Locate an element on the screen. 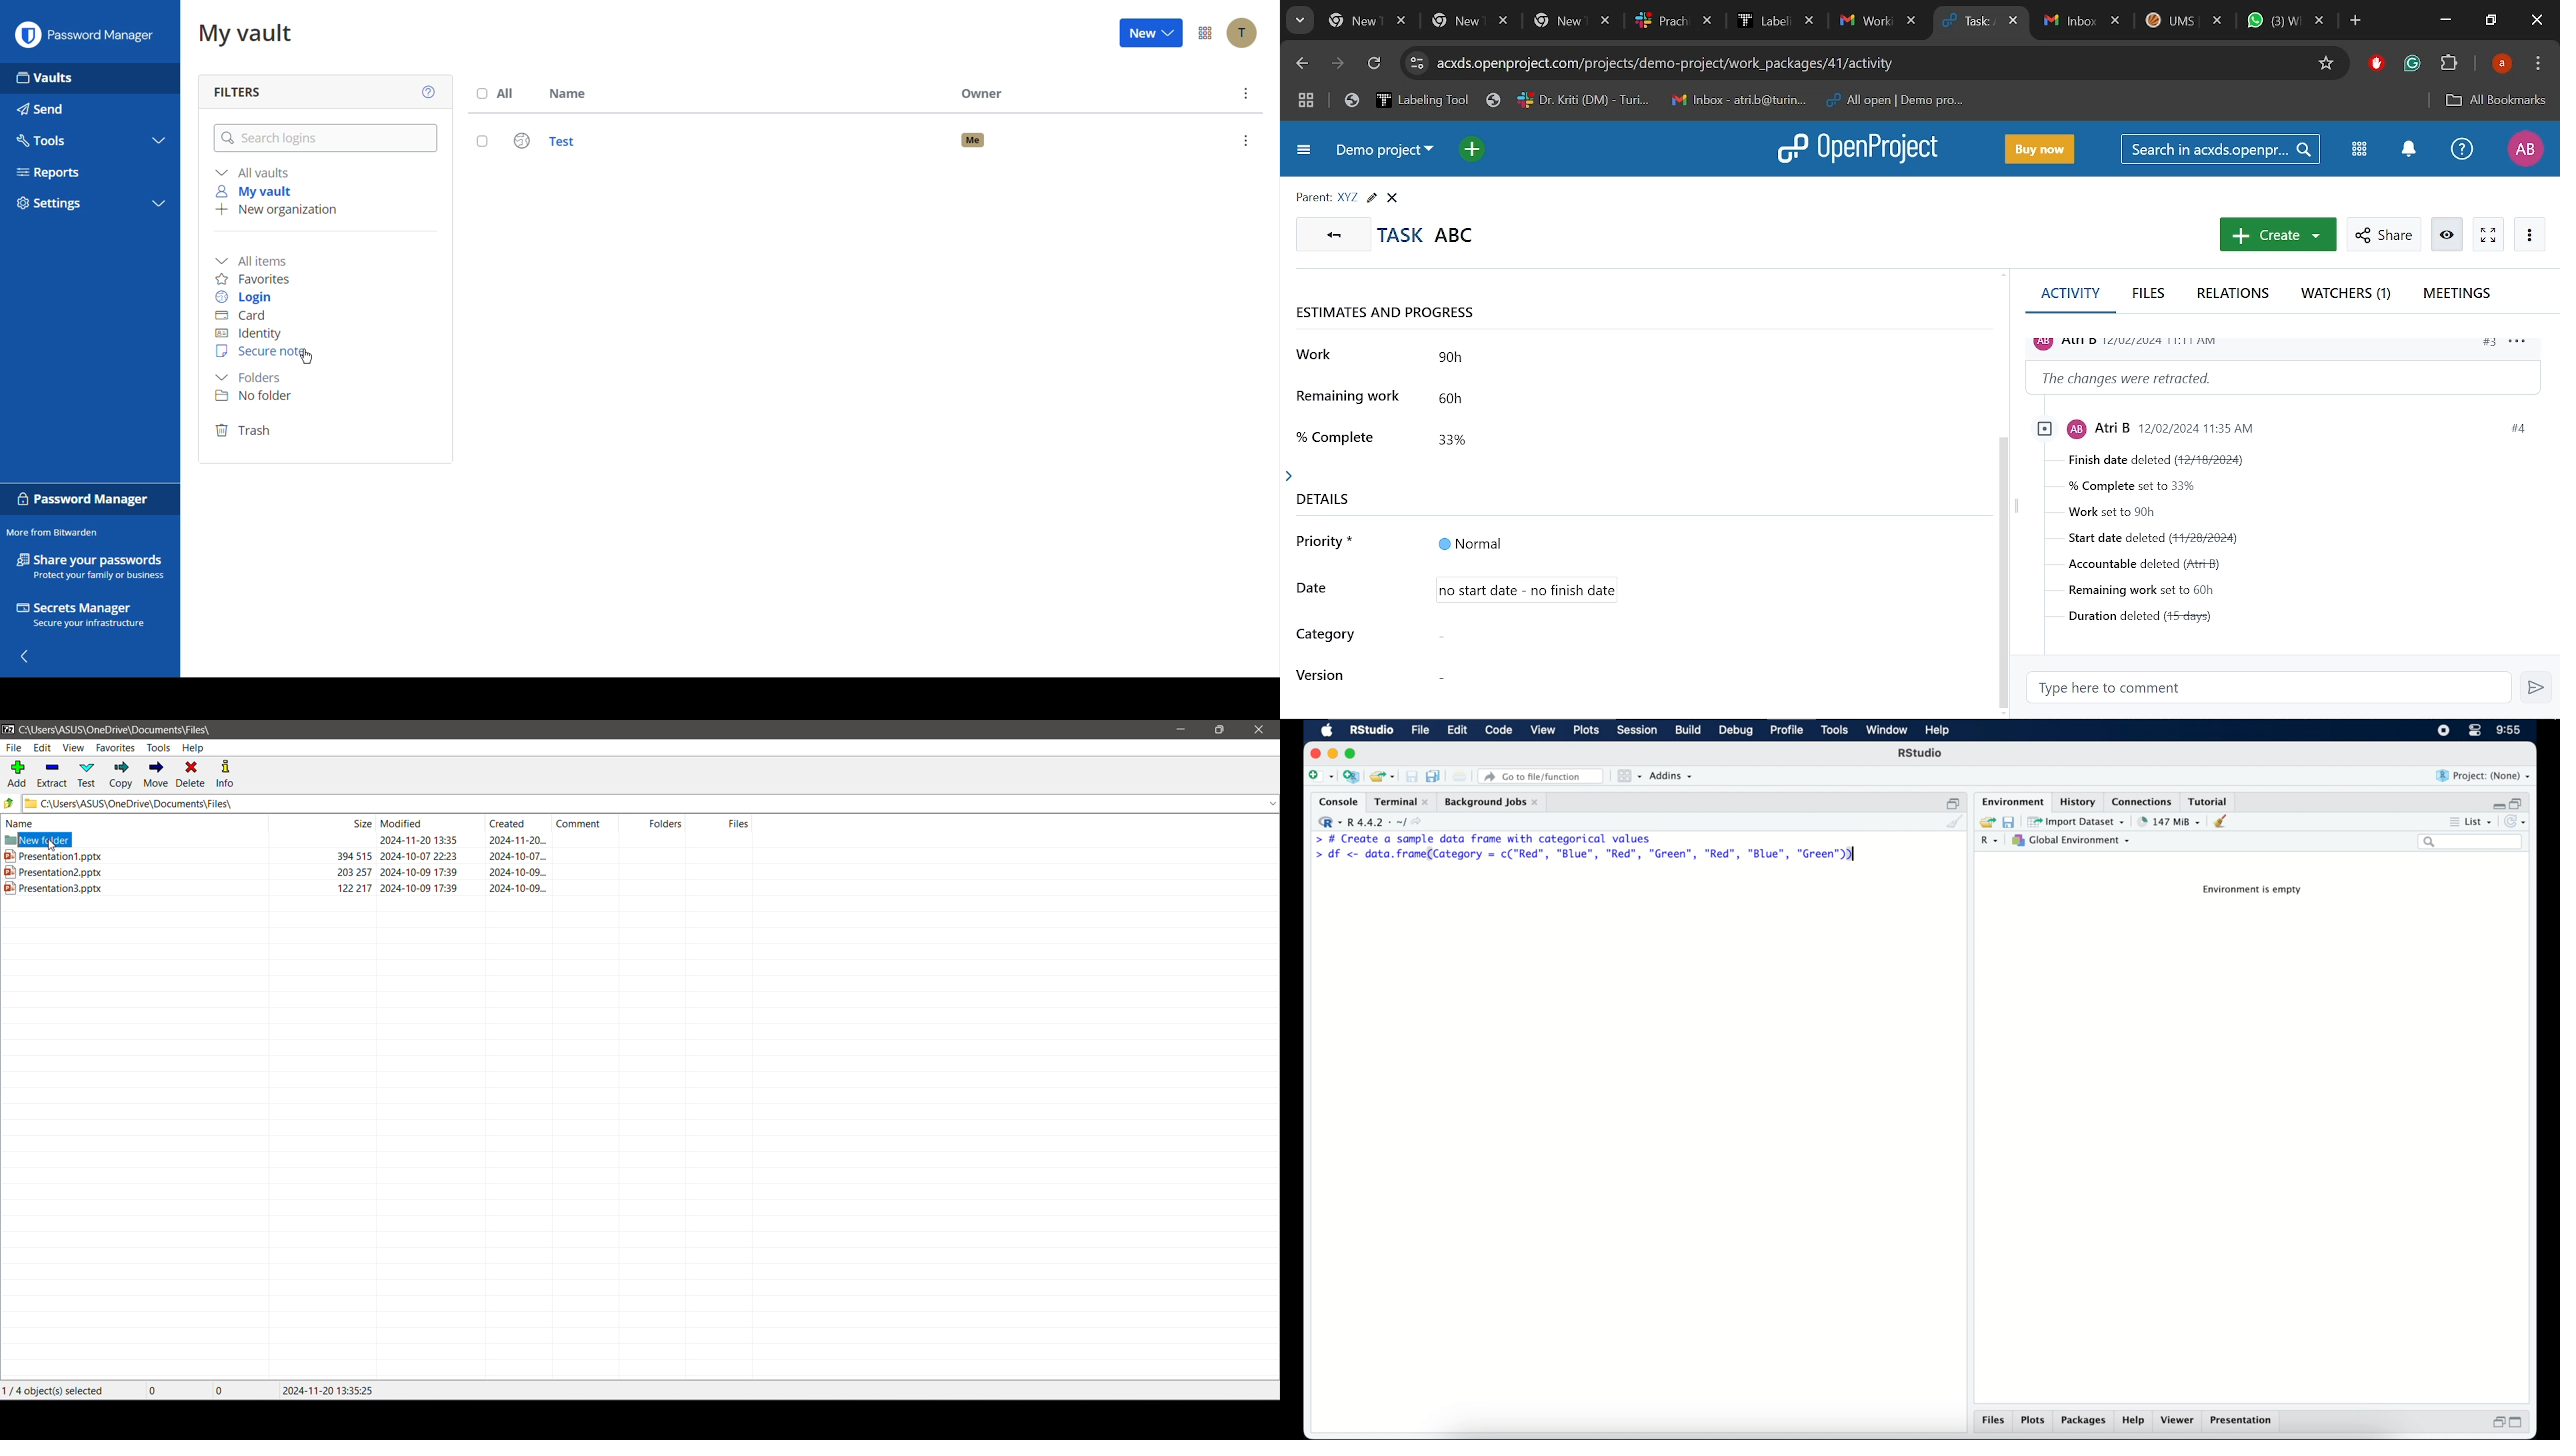 The width and height of the screenshot is (2576, 1456). R Studio is located at coordinates (1921, 753).